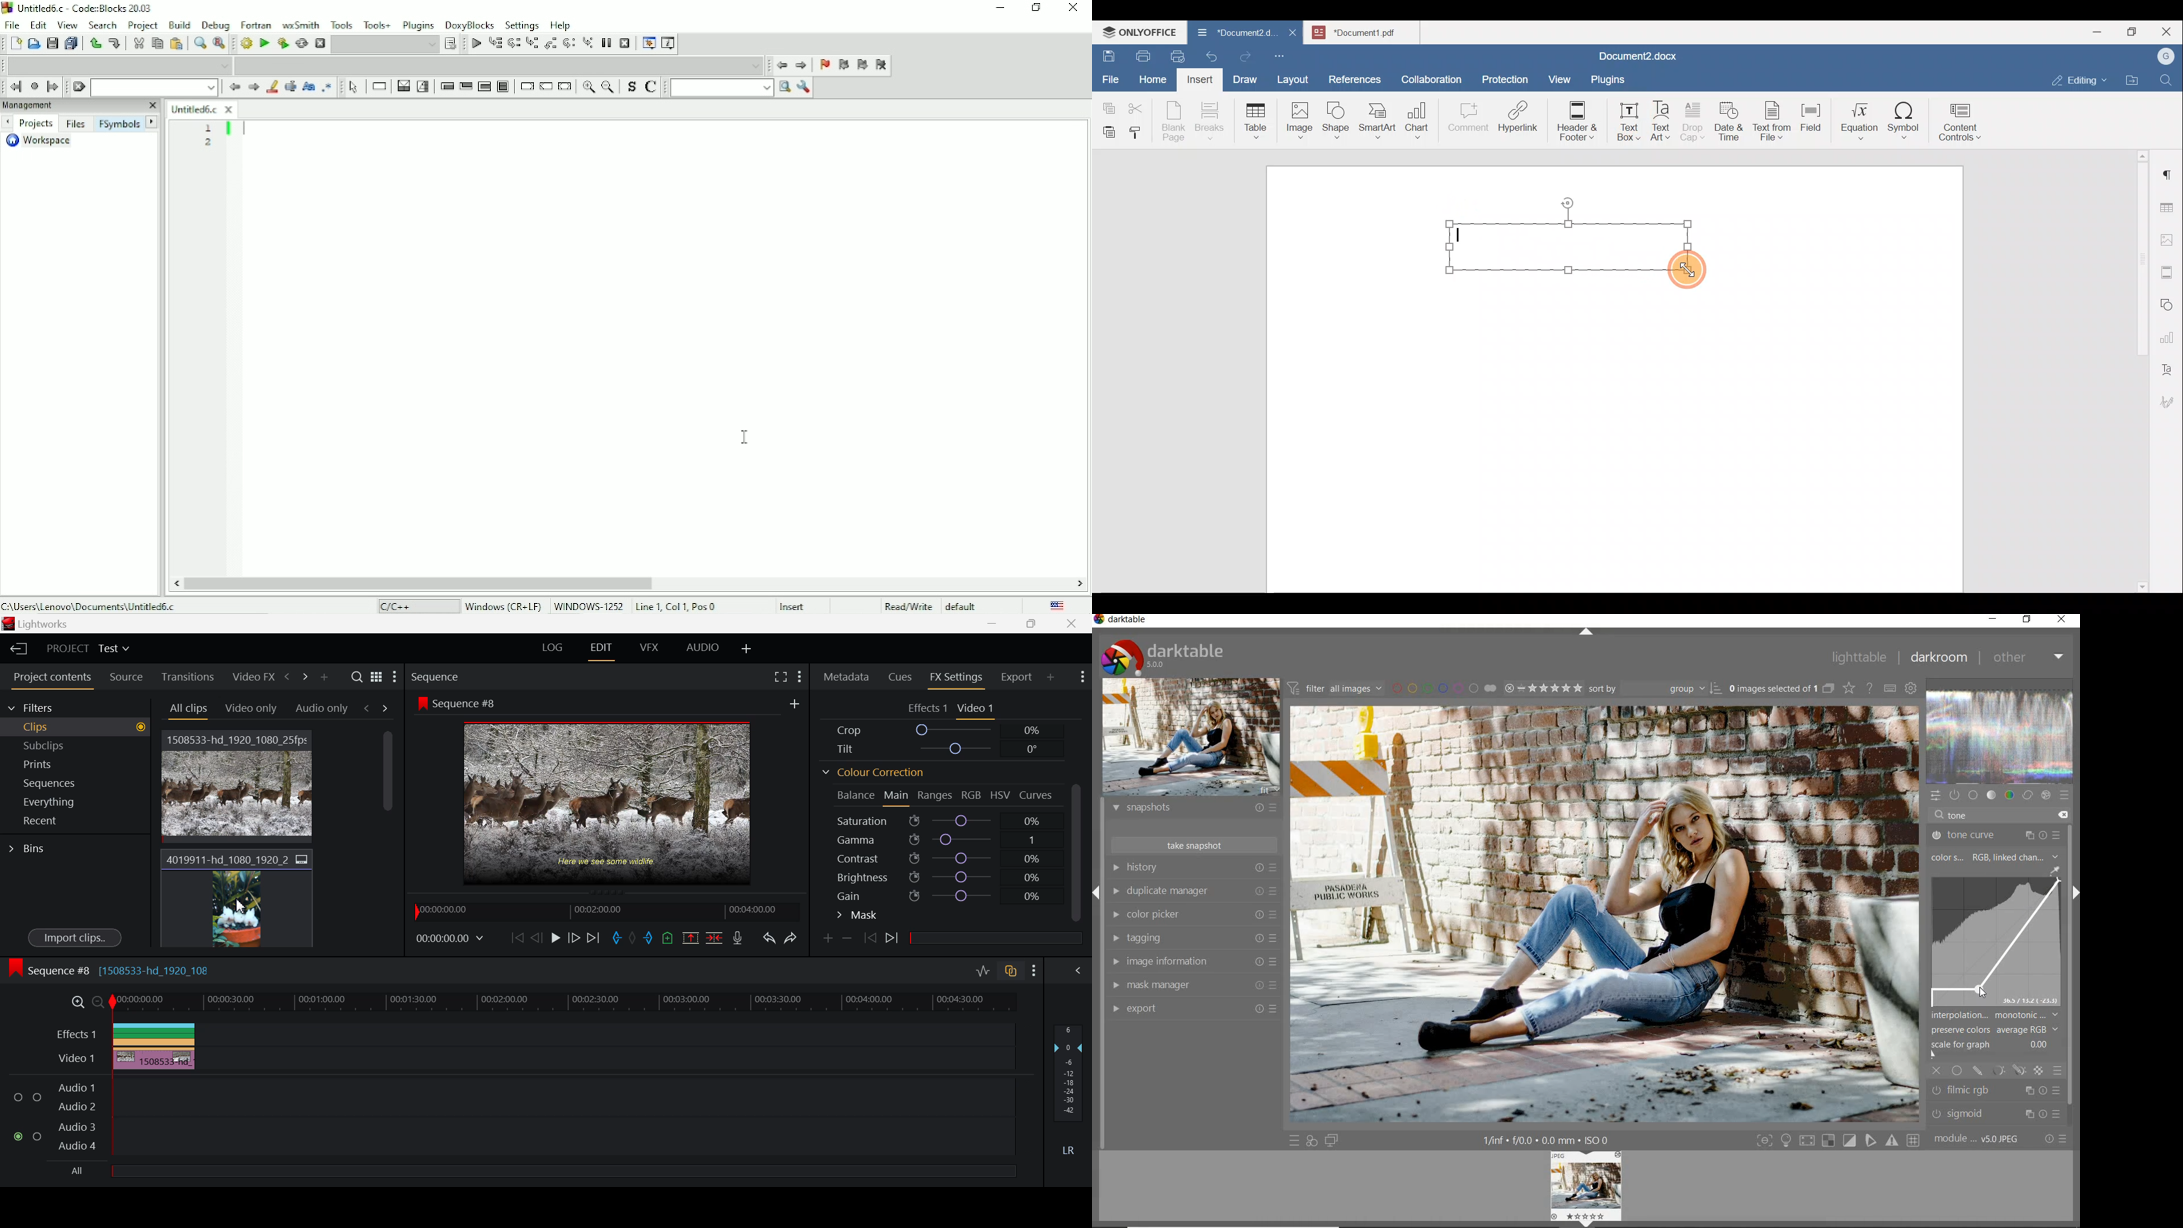  Describe the element at coordinates (1995, 834) in the screenshot. I see `tone curve` at that location.